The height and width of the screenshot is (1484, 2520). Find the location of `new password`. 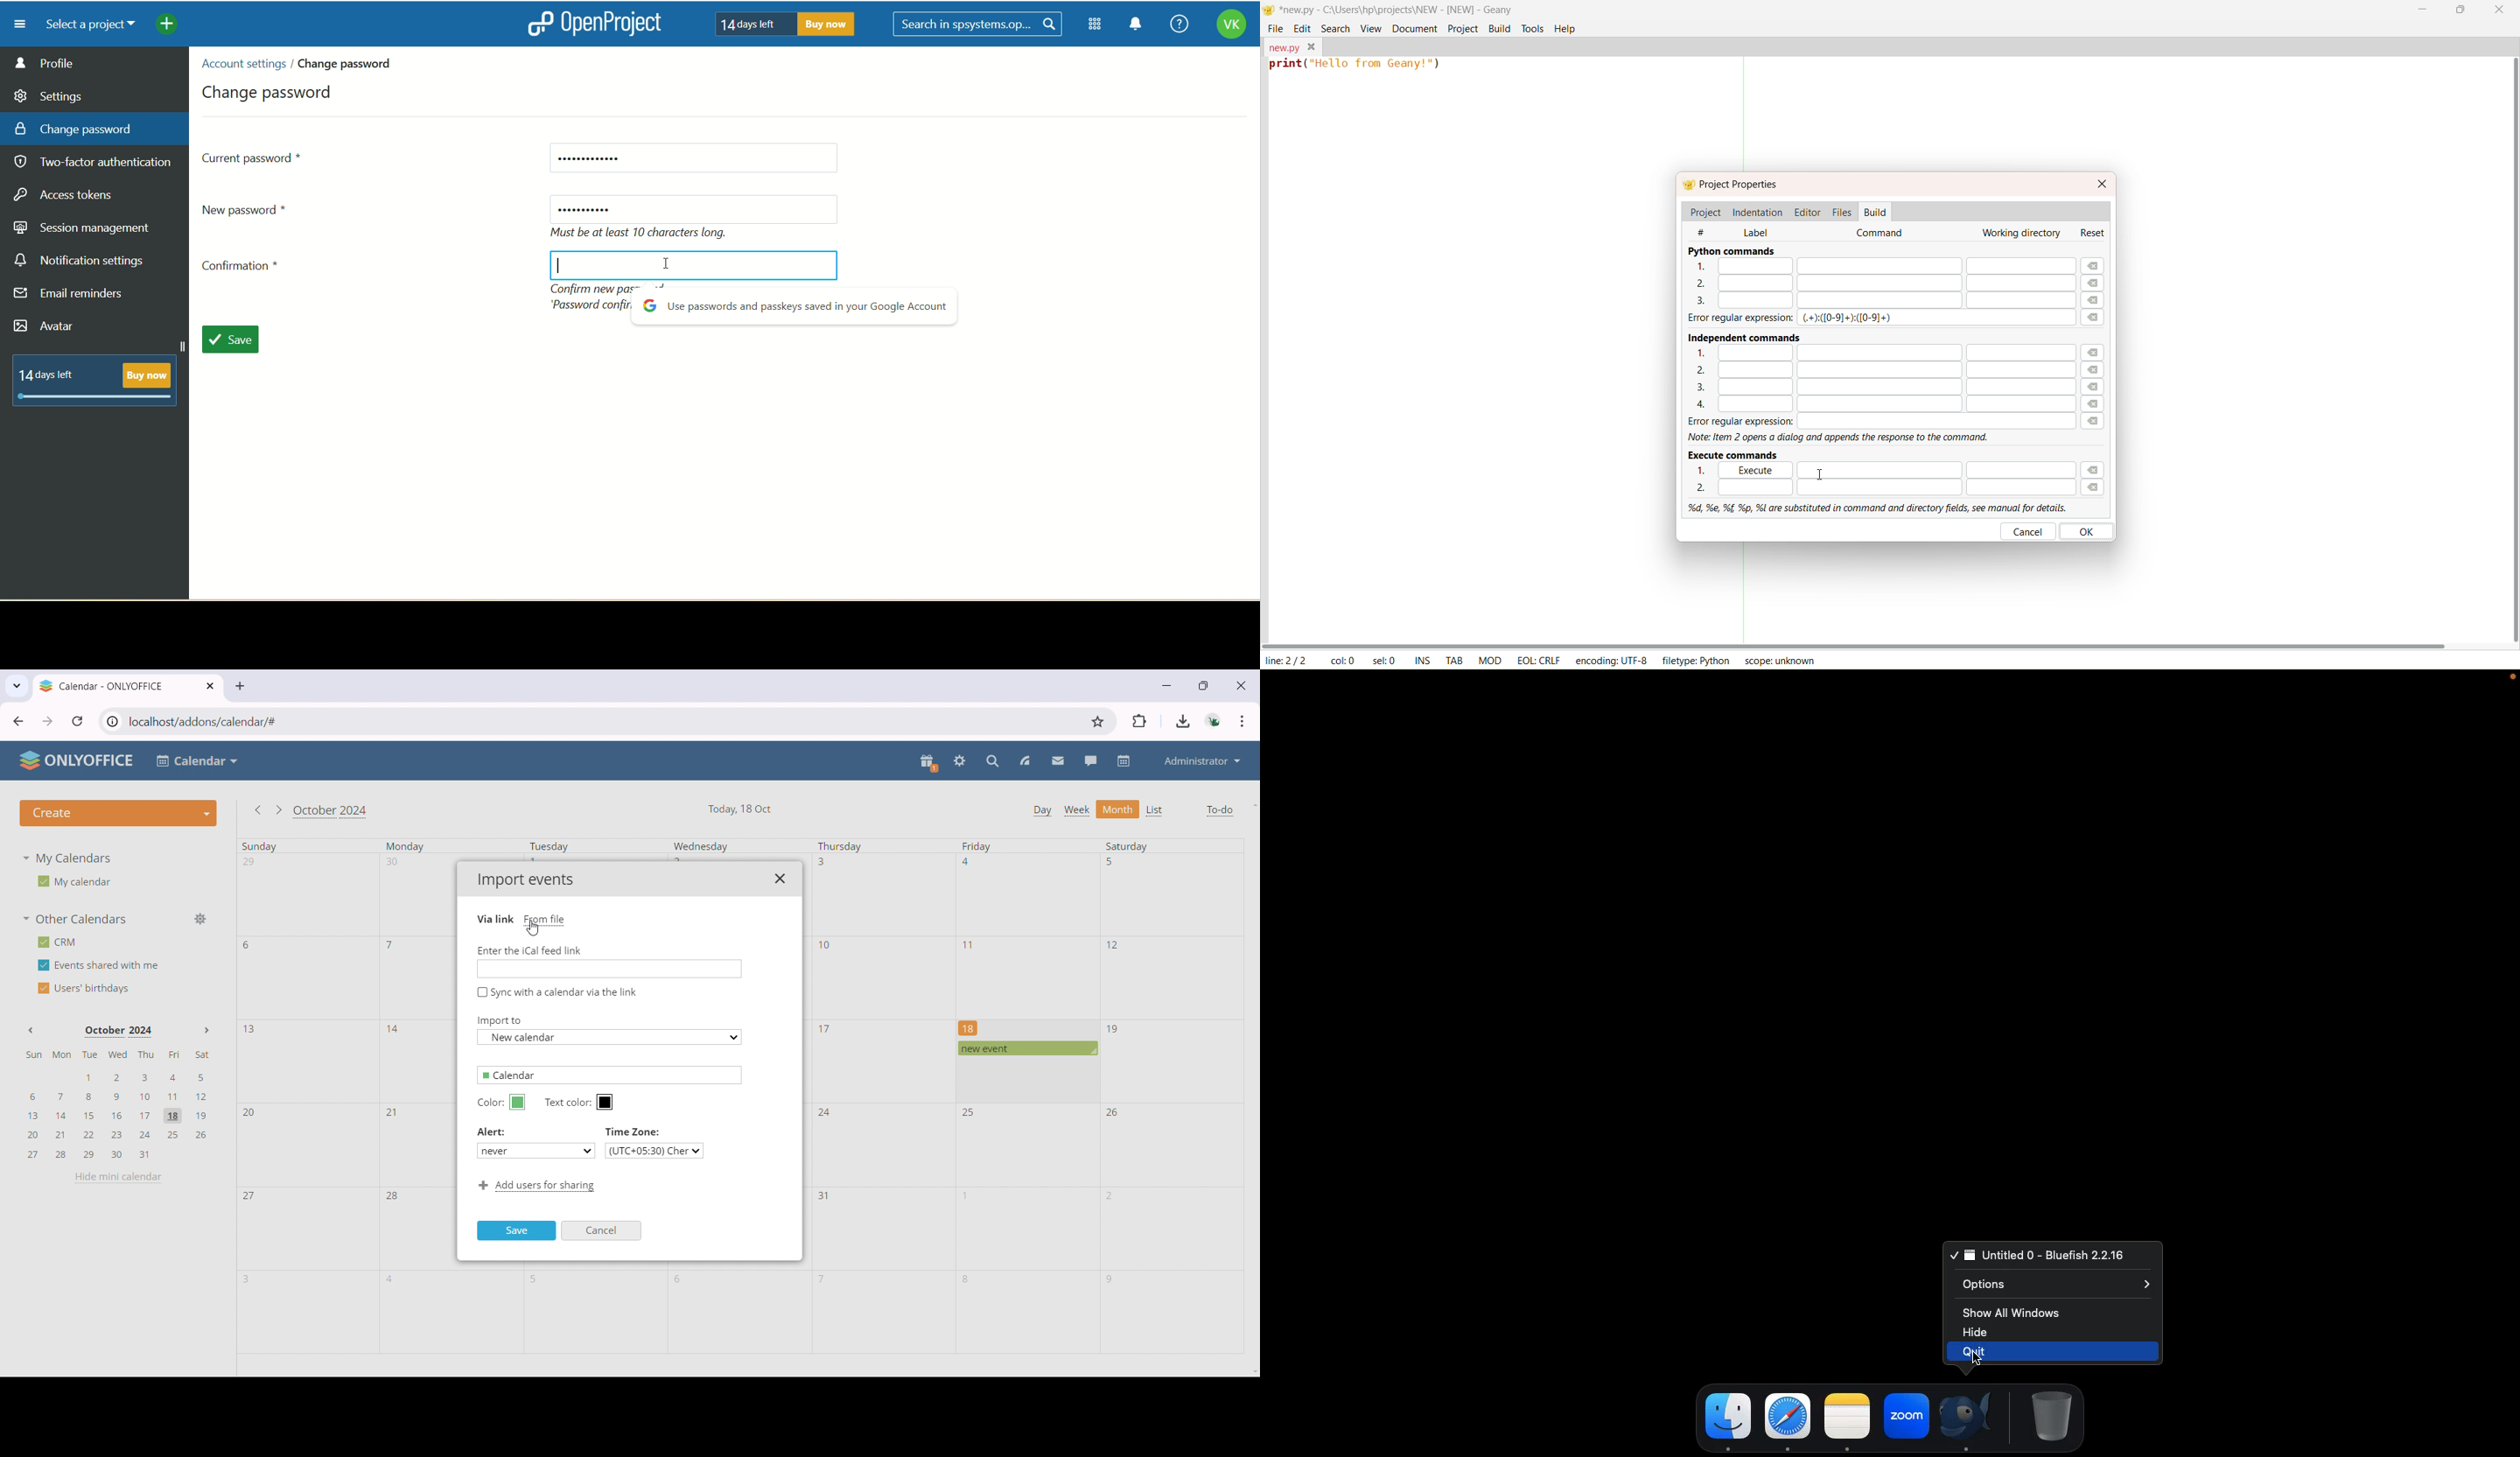

new password is located at coordinates (694, 209).